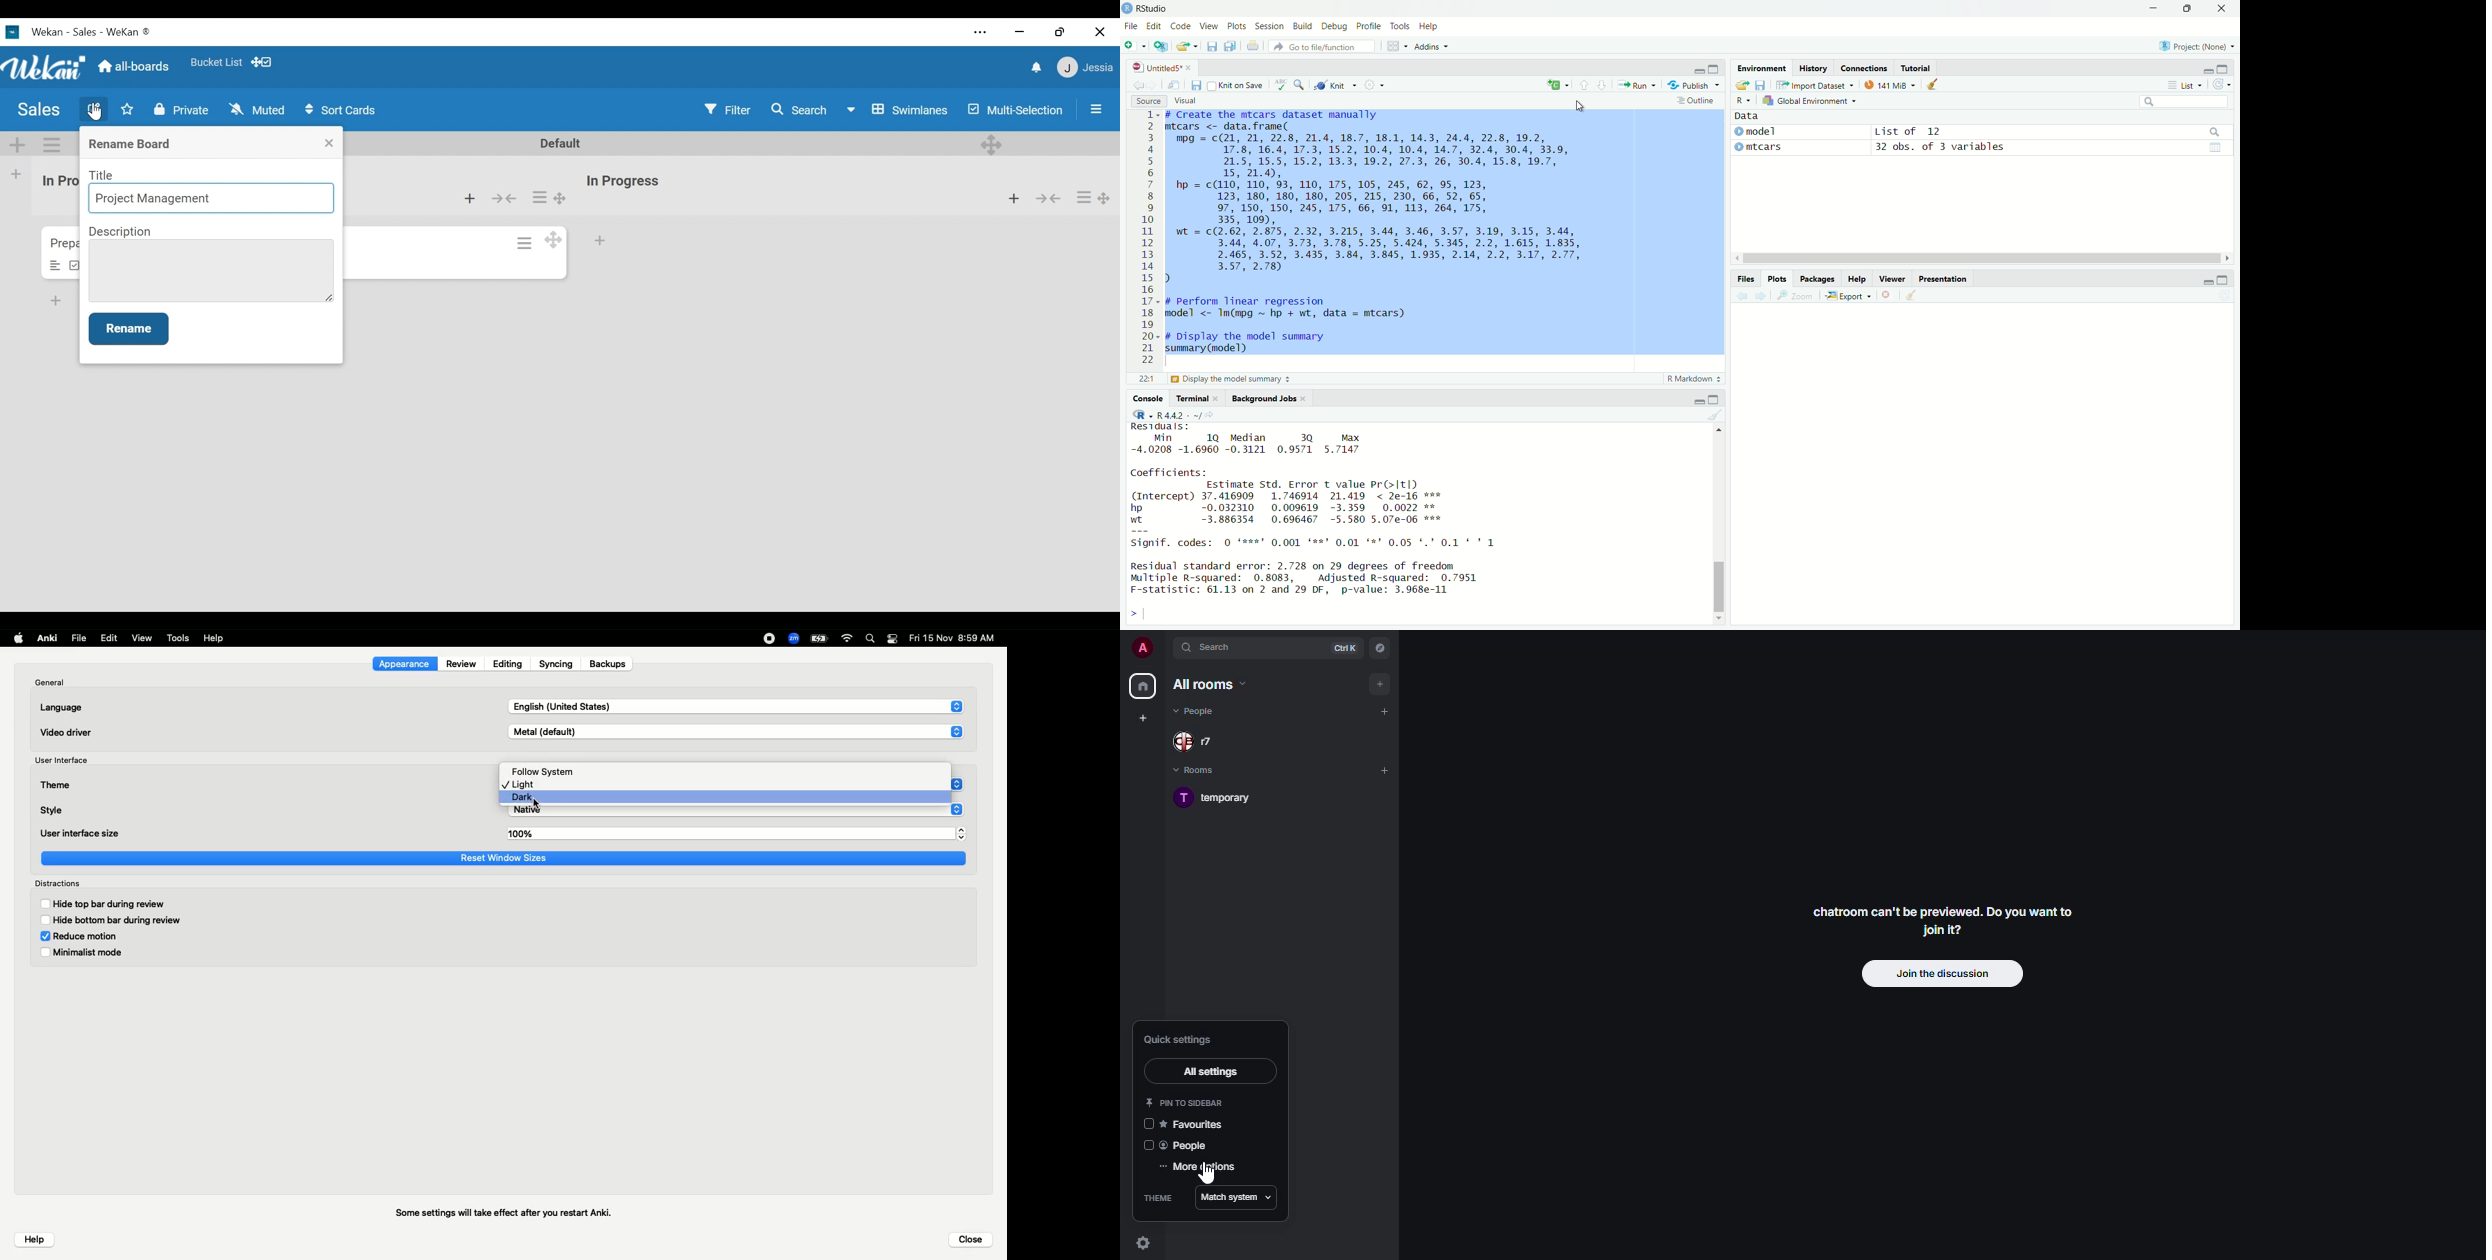 The width and height of the screenshot is (2492, 1260). Describe the element at coordinates (1301, 26) in the screenshot. I see `build` at that location.